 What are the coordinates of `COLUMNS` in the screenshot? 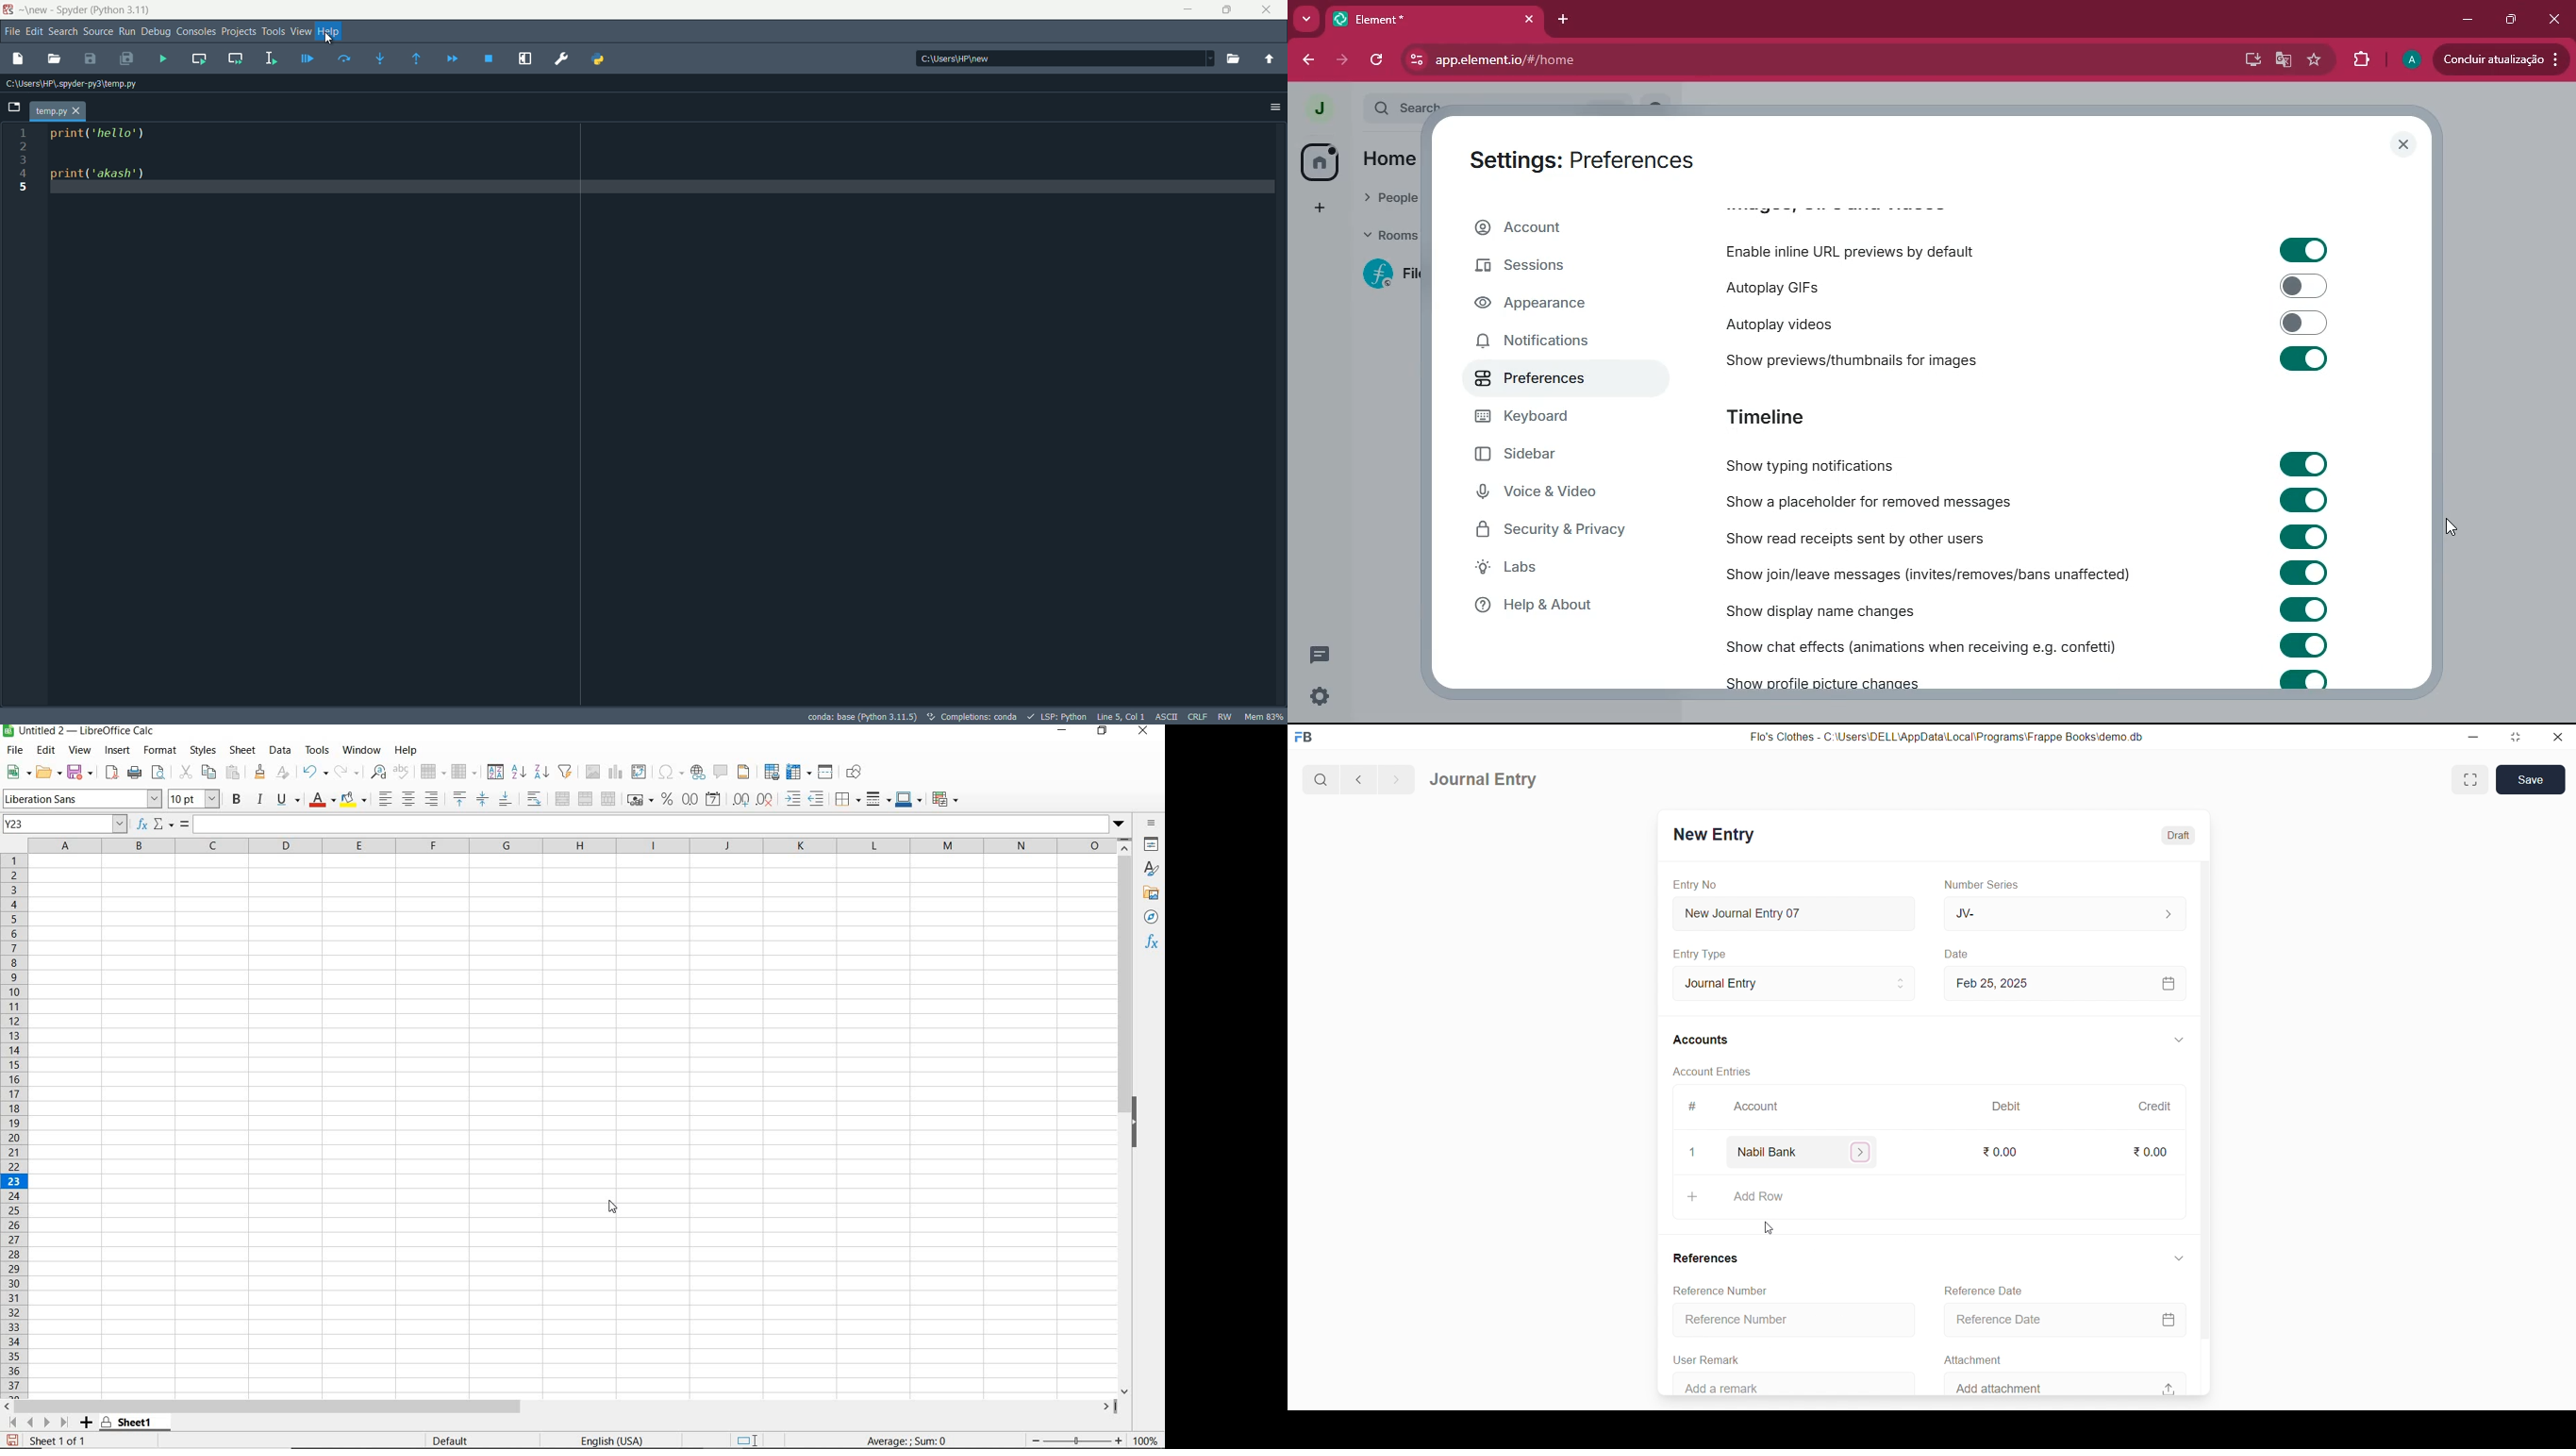 It's located at (575, 845).